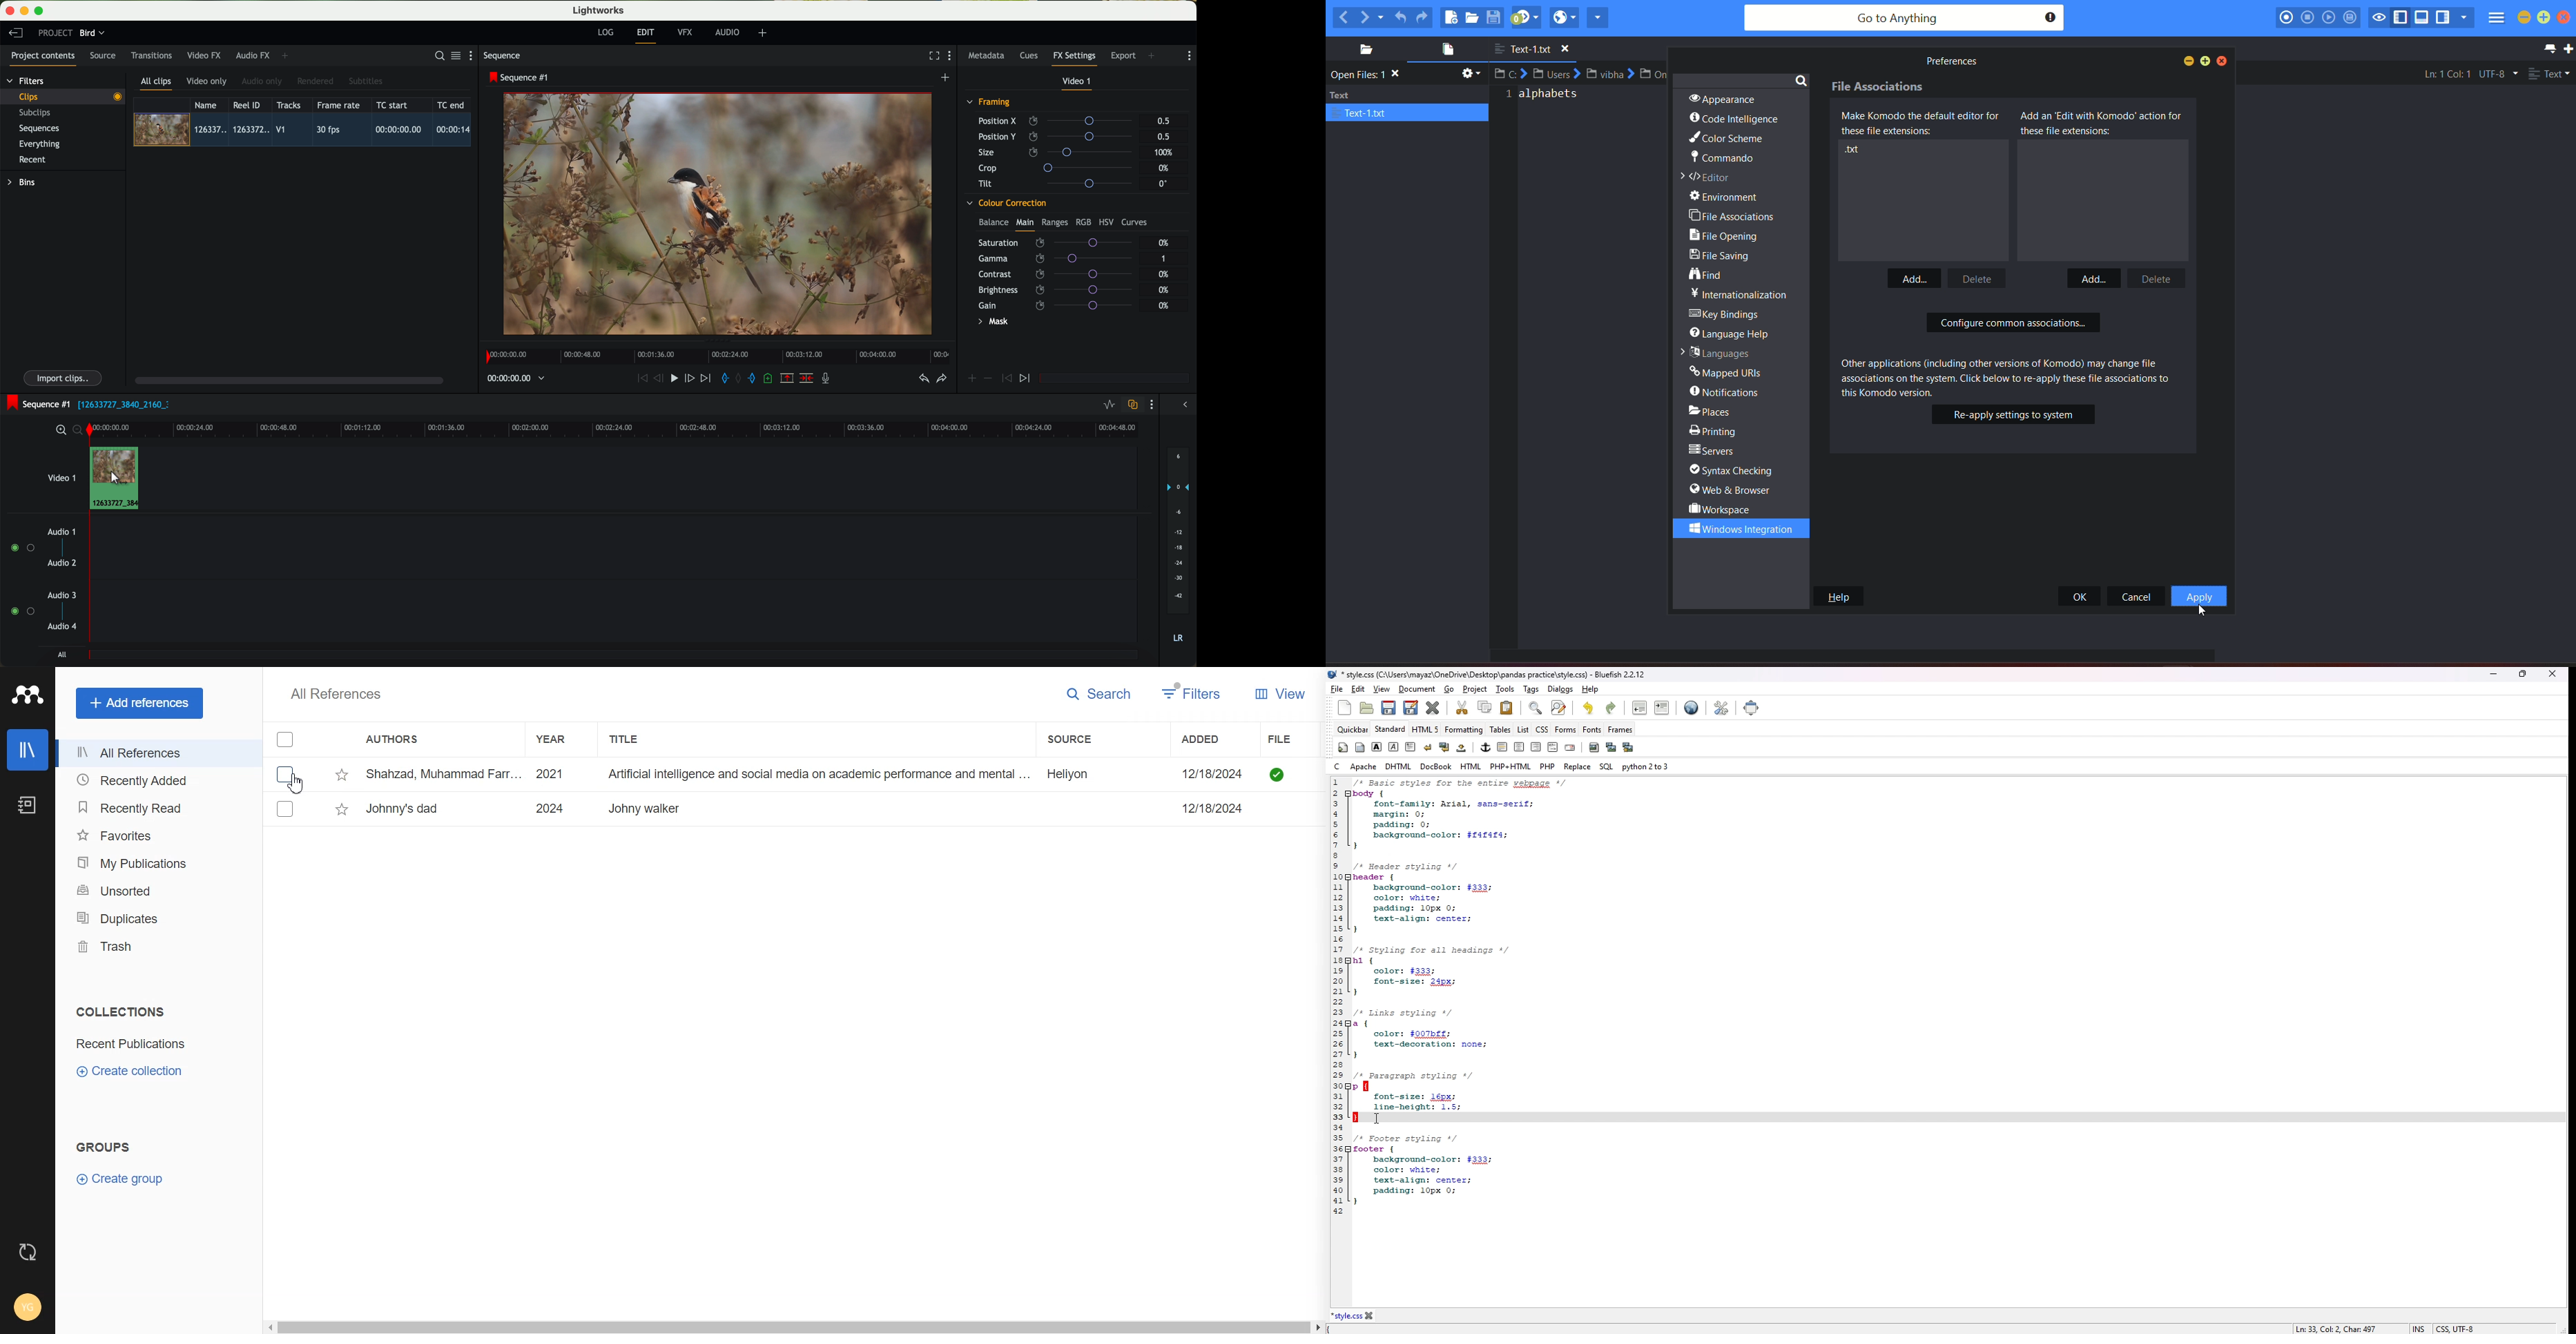  I want to click on delete/cut, so click(807, 378).